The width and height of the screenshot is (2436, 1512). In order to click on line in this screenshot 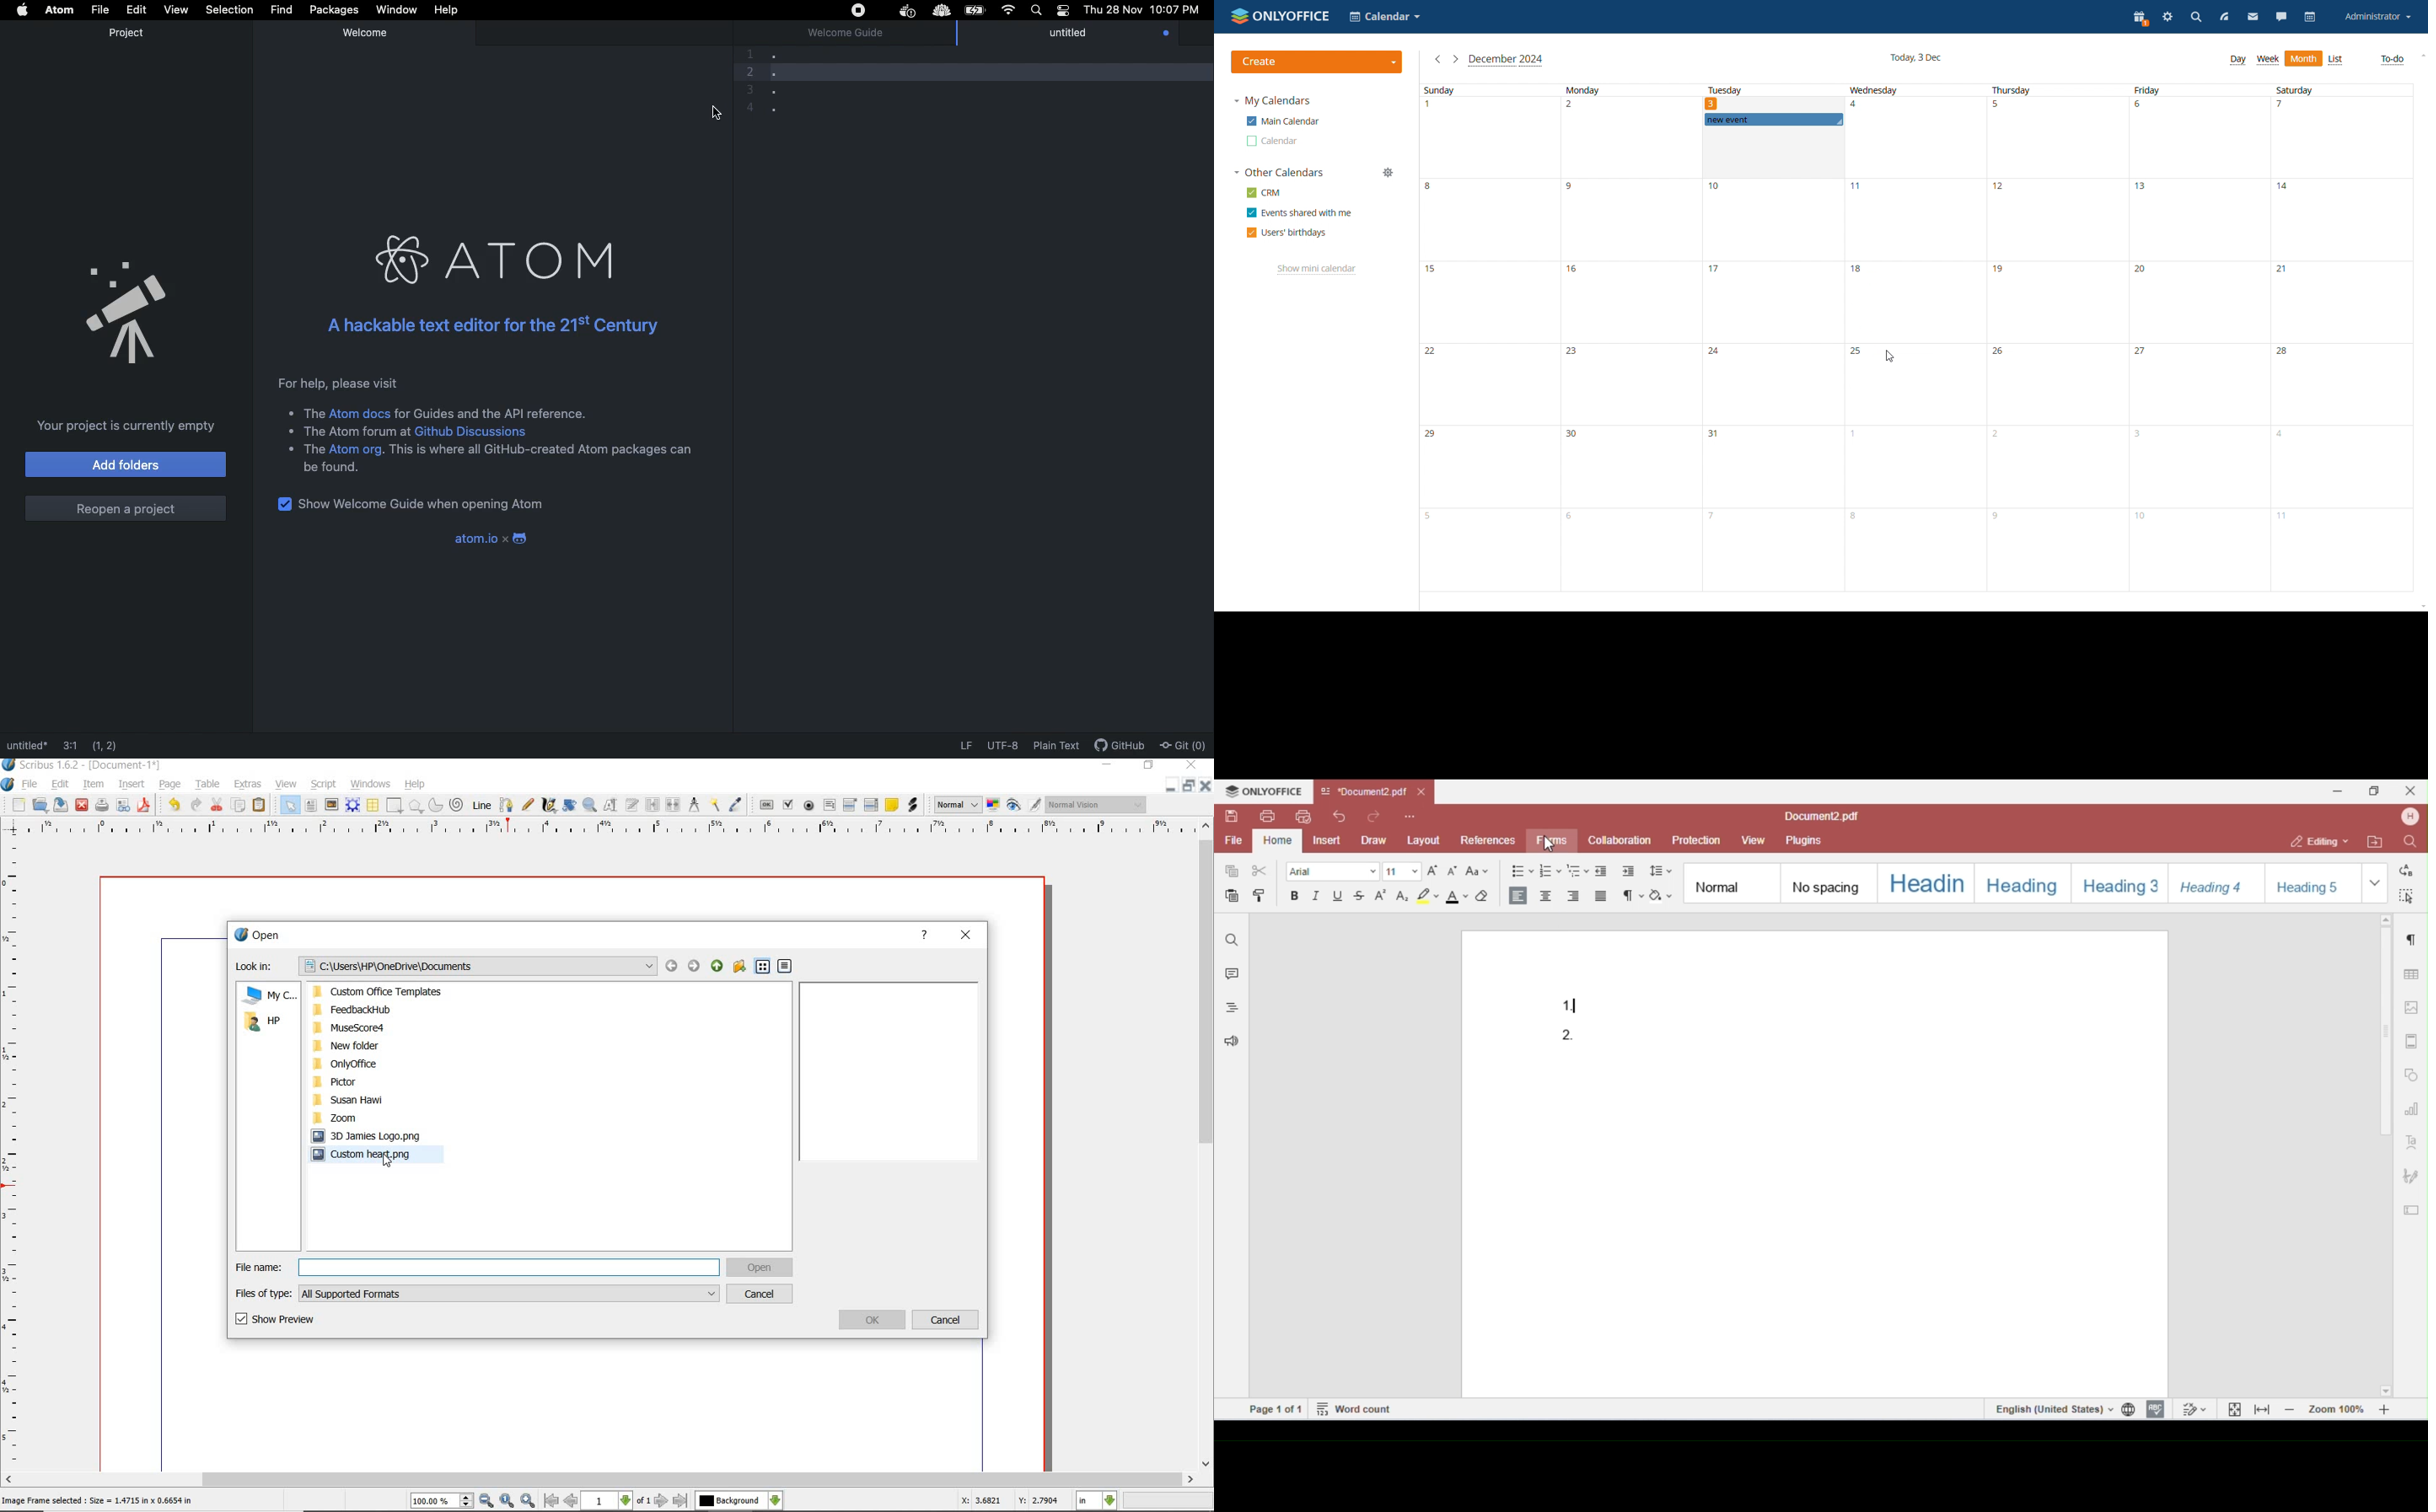, I will do `click(482, 804)`.